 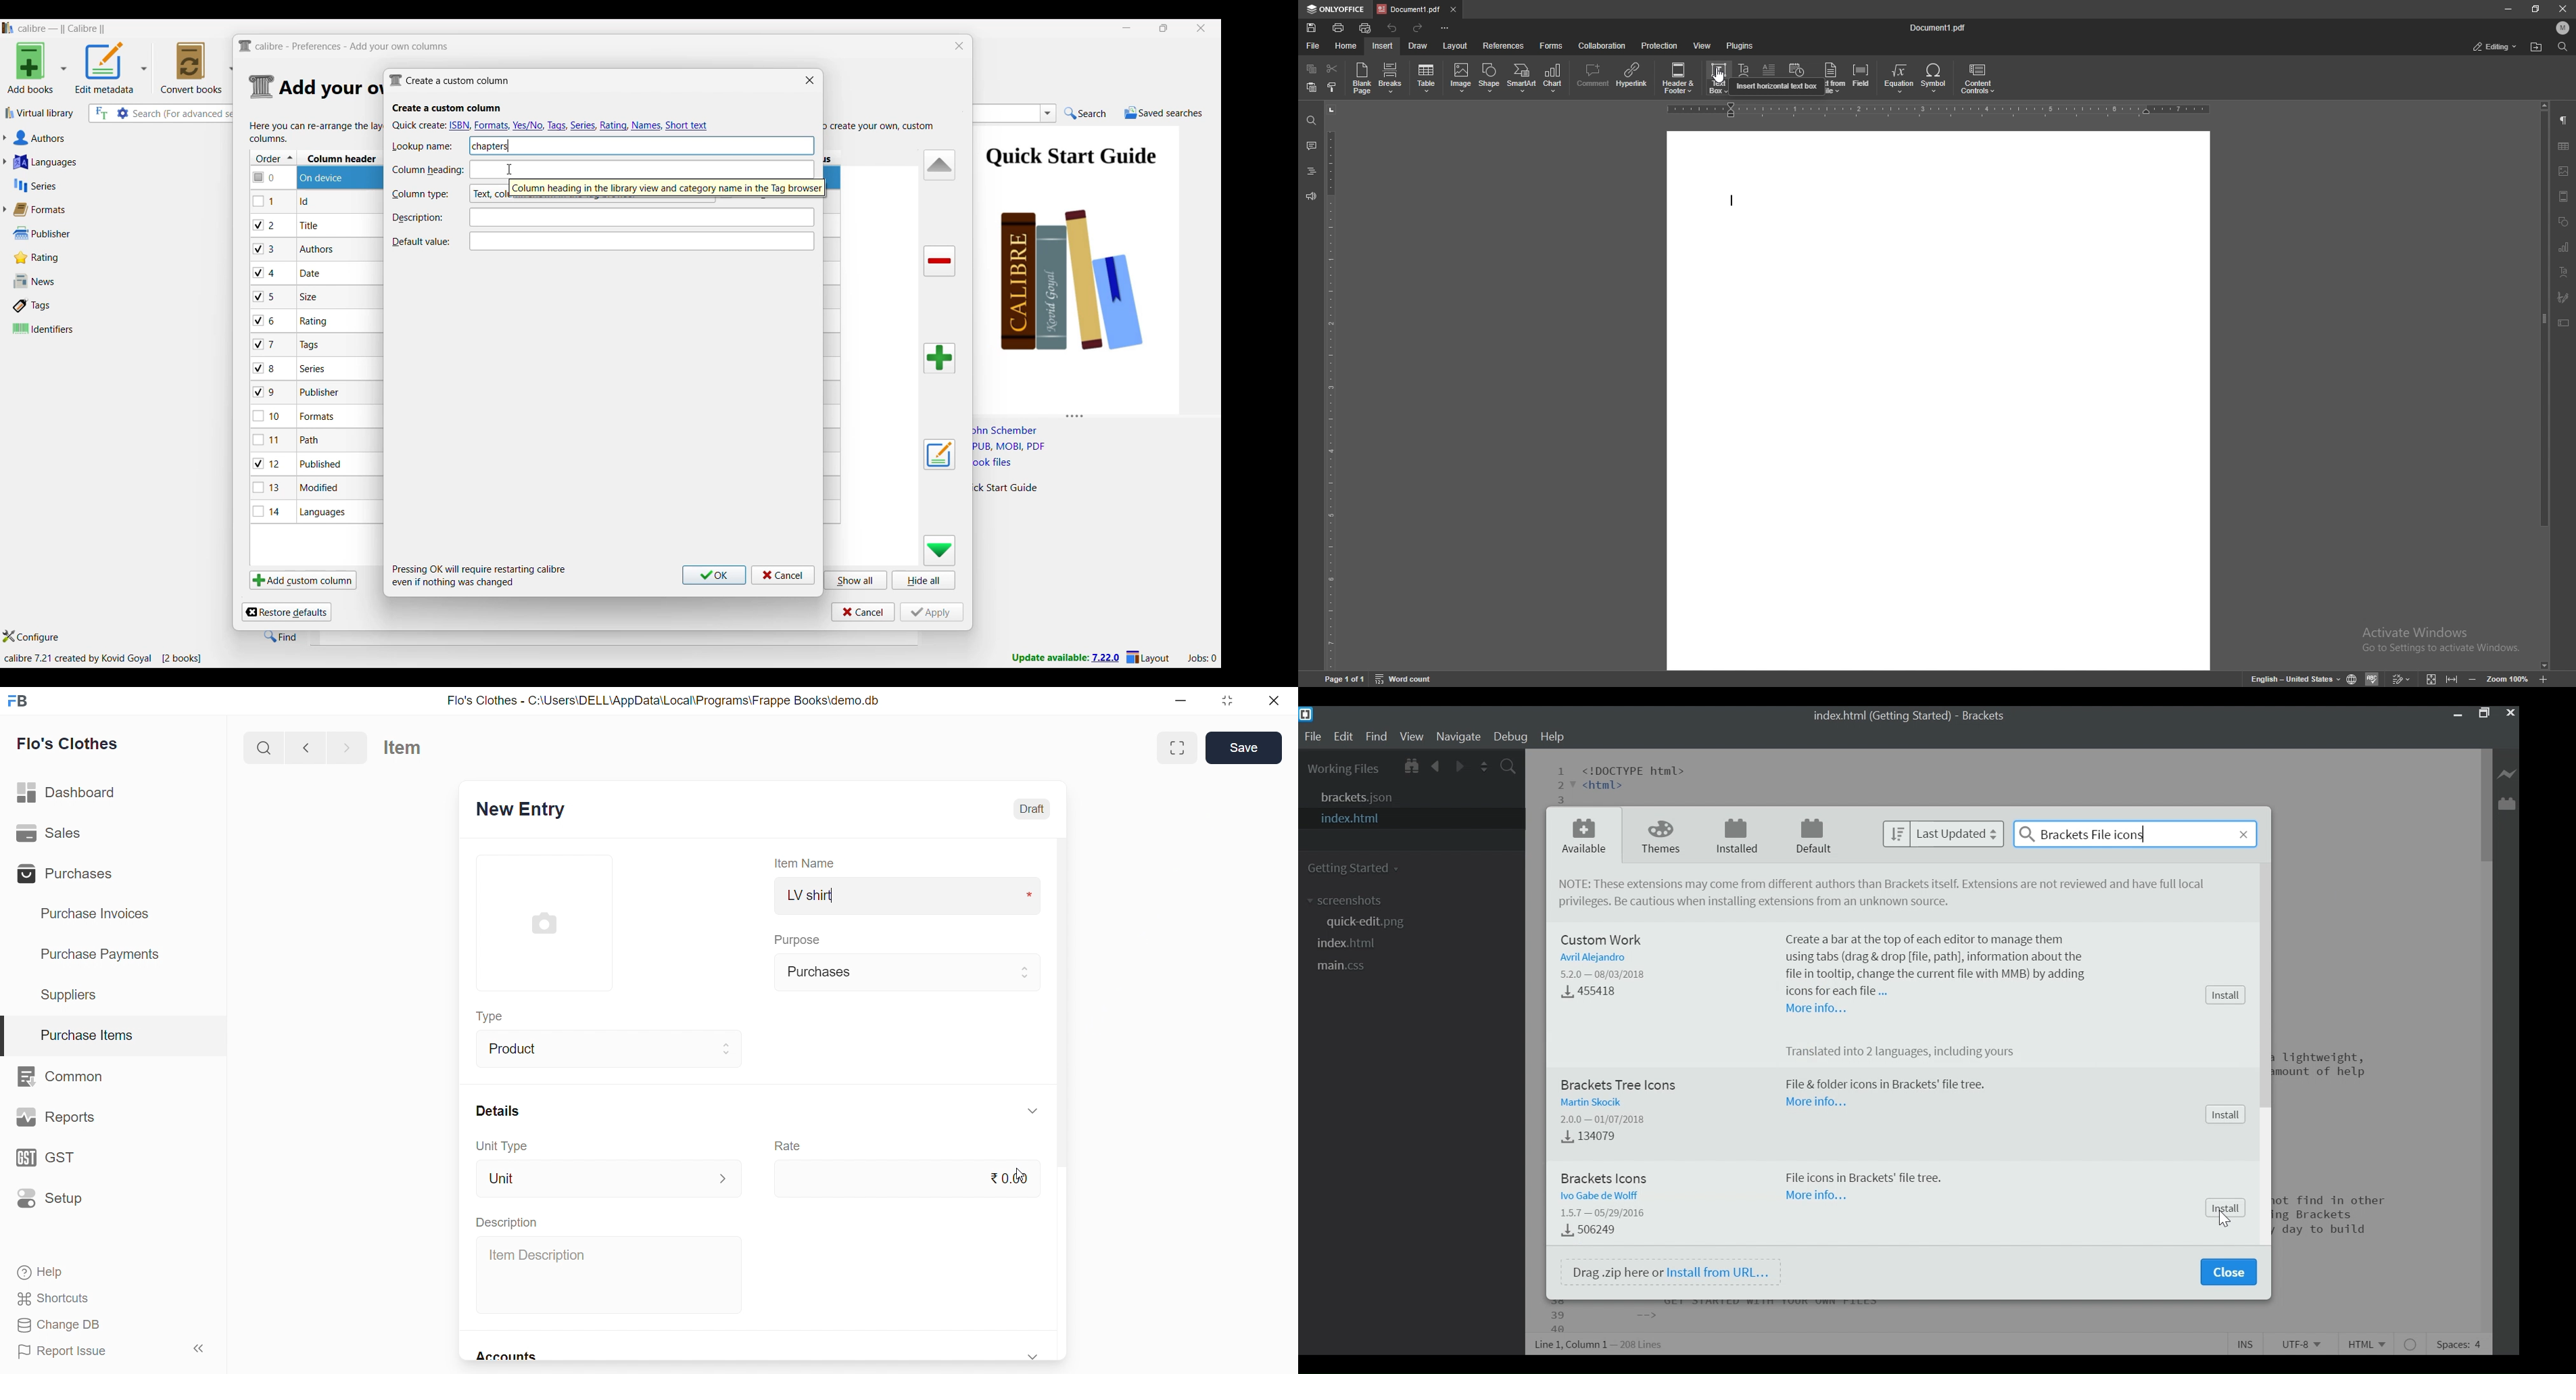 What do you see at coordinates (1886, 885) in the screenshot?
I see `NOTE: These Extensions may come from different authors than brackets itself. Extensions are not reviewed and have not full privileges` at bounding box center [1886, 885].